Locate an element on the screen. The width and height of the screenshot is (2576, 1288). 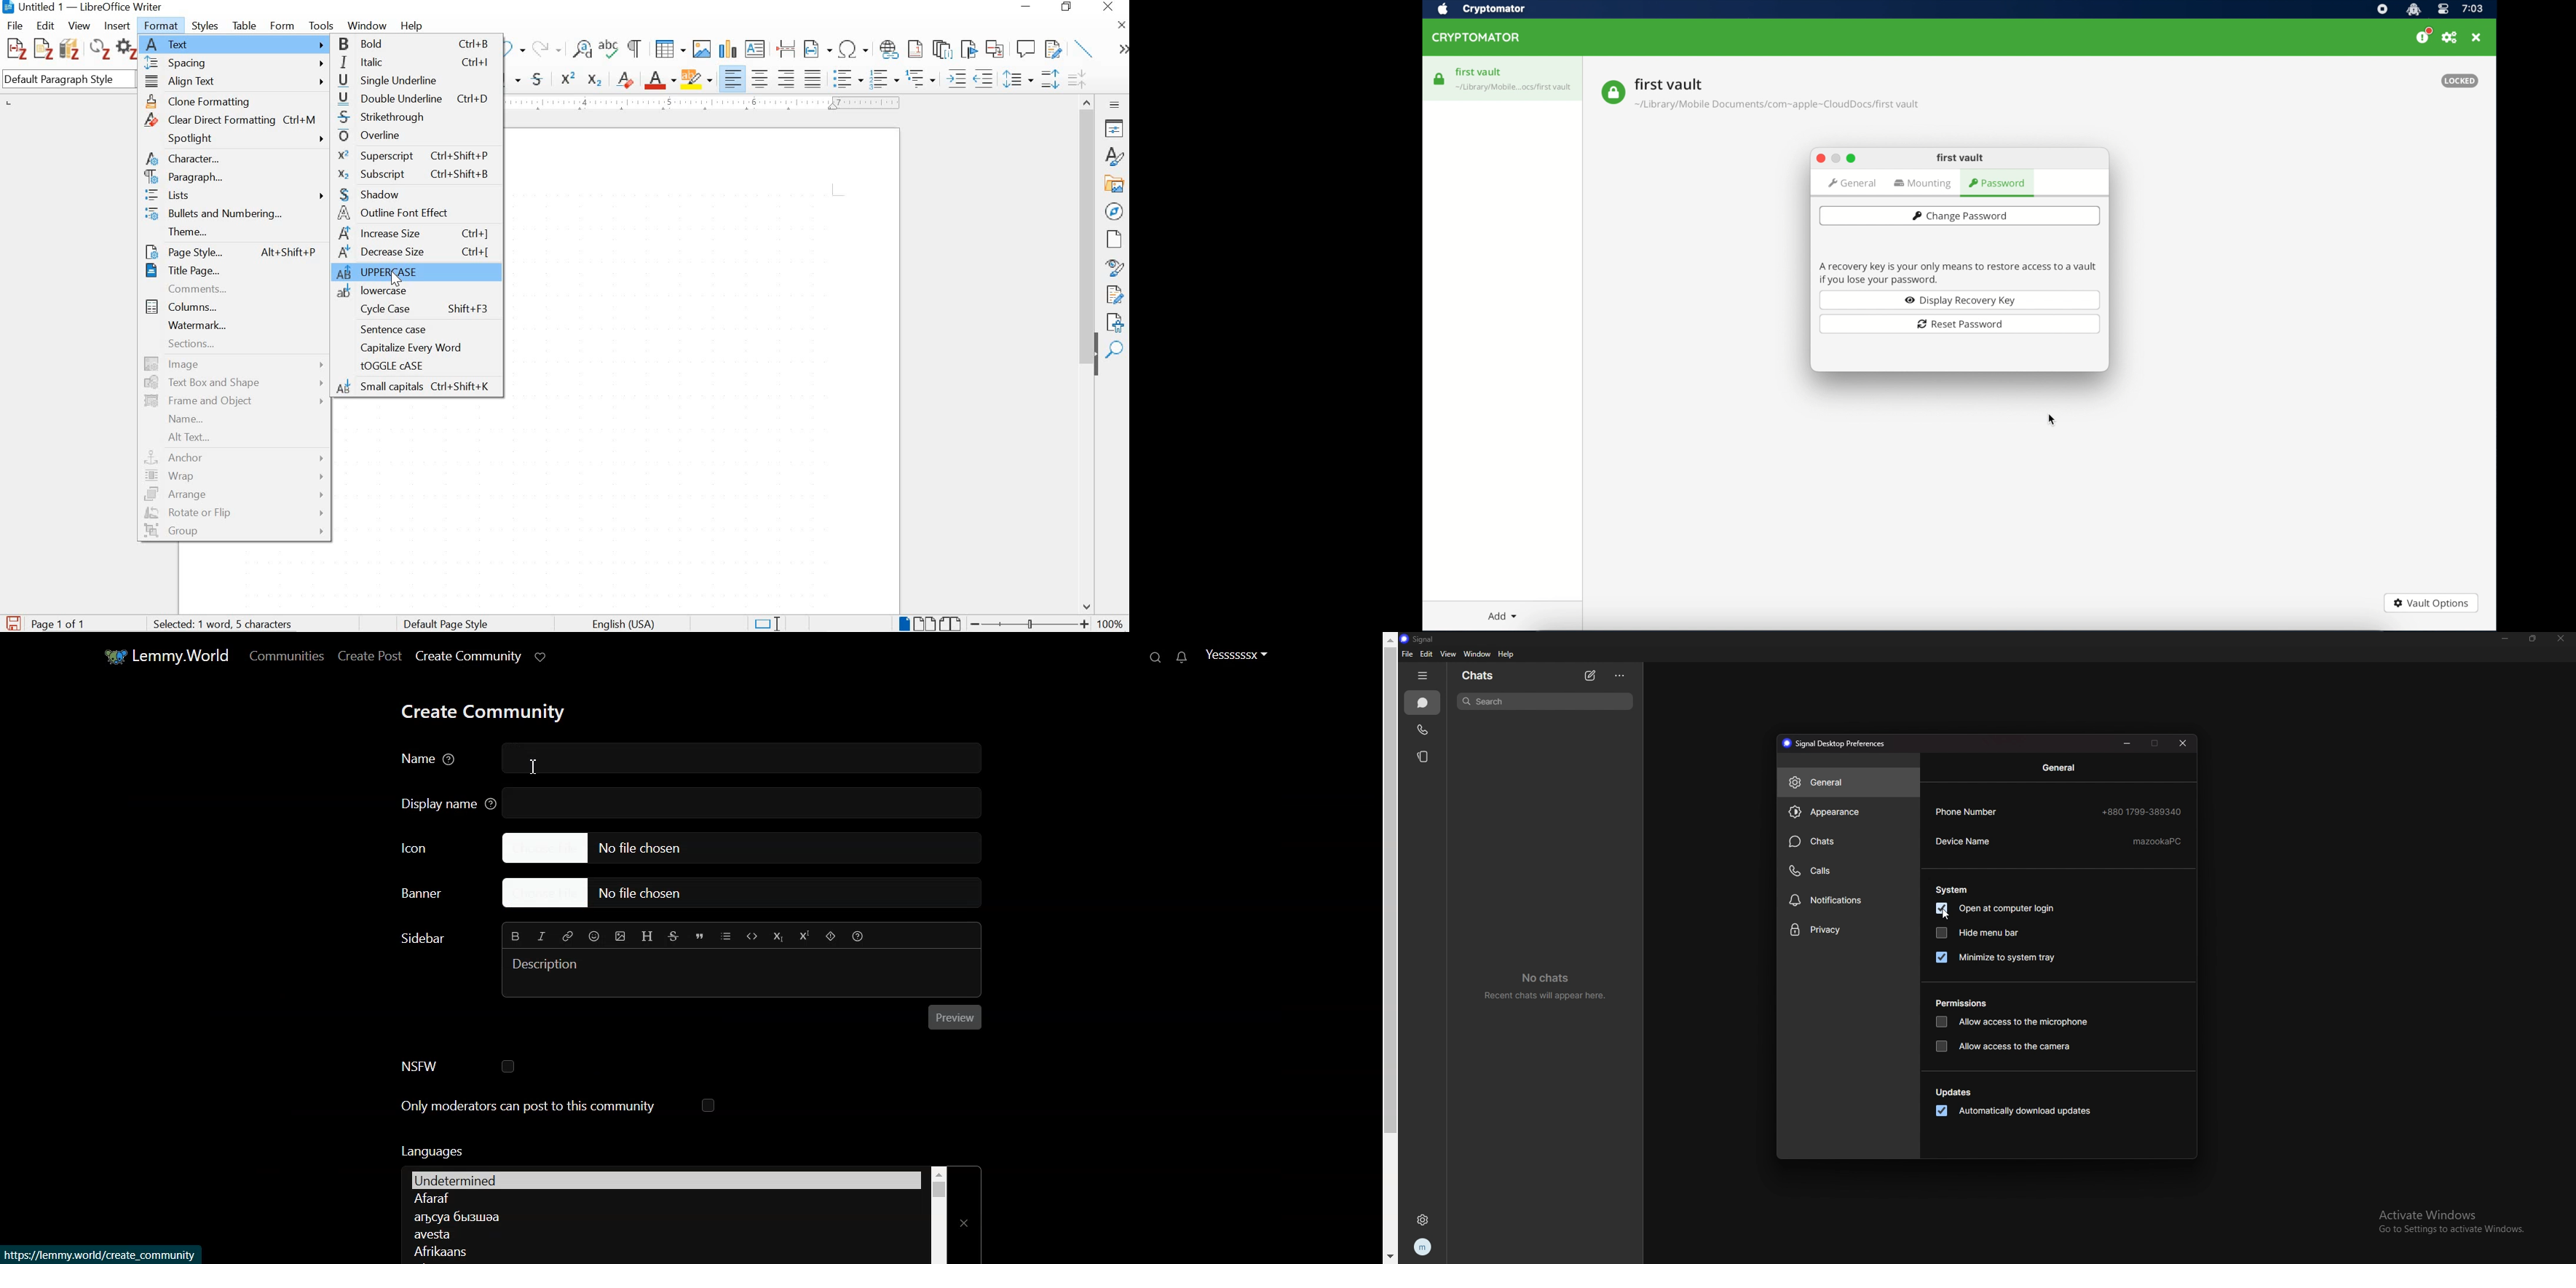
notifications is located at coordinates (1848, 900).